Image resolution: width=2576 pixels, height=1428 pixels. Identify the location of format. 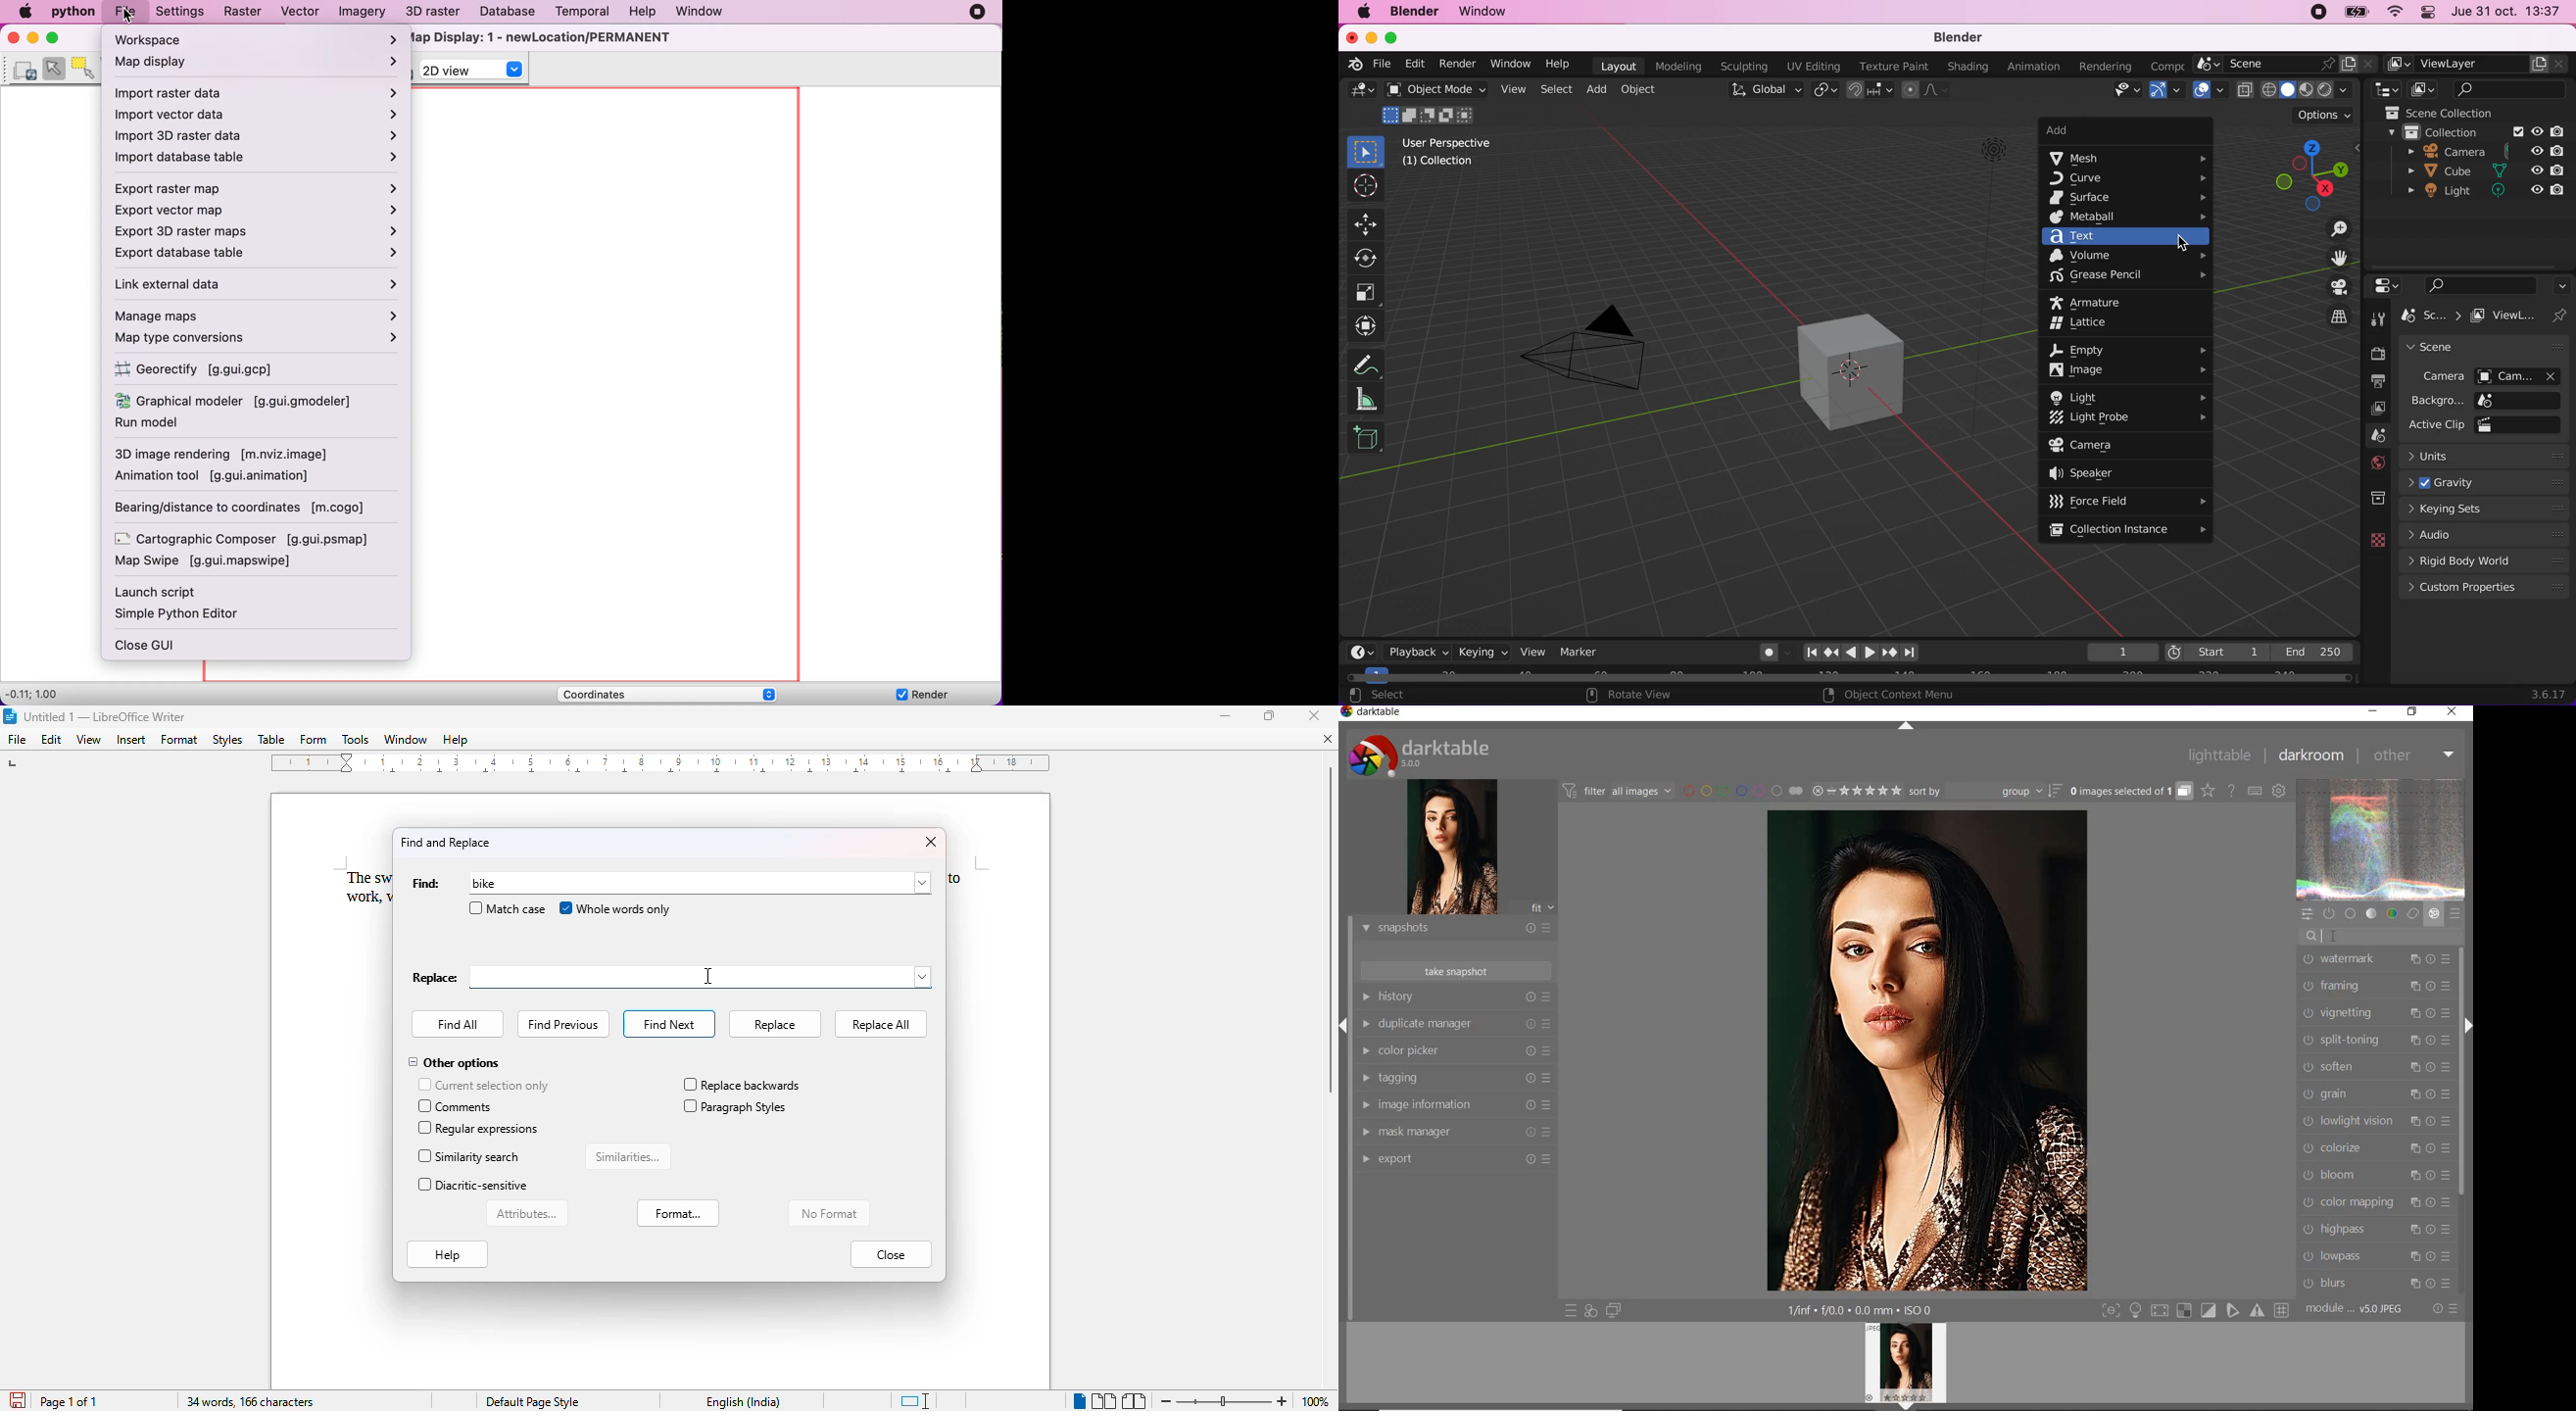
(180, 739).